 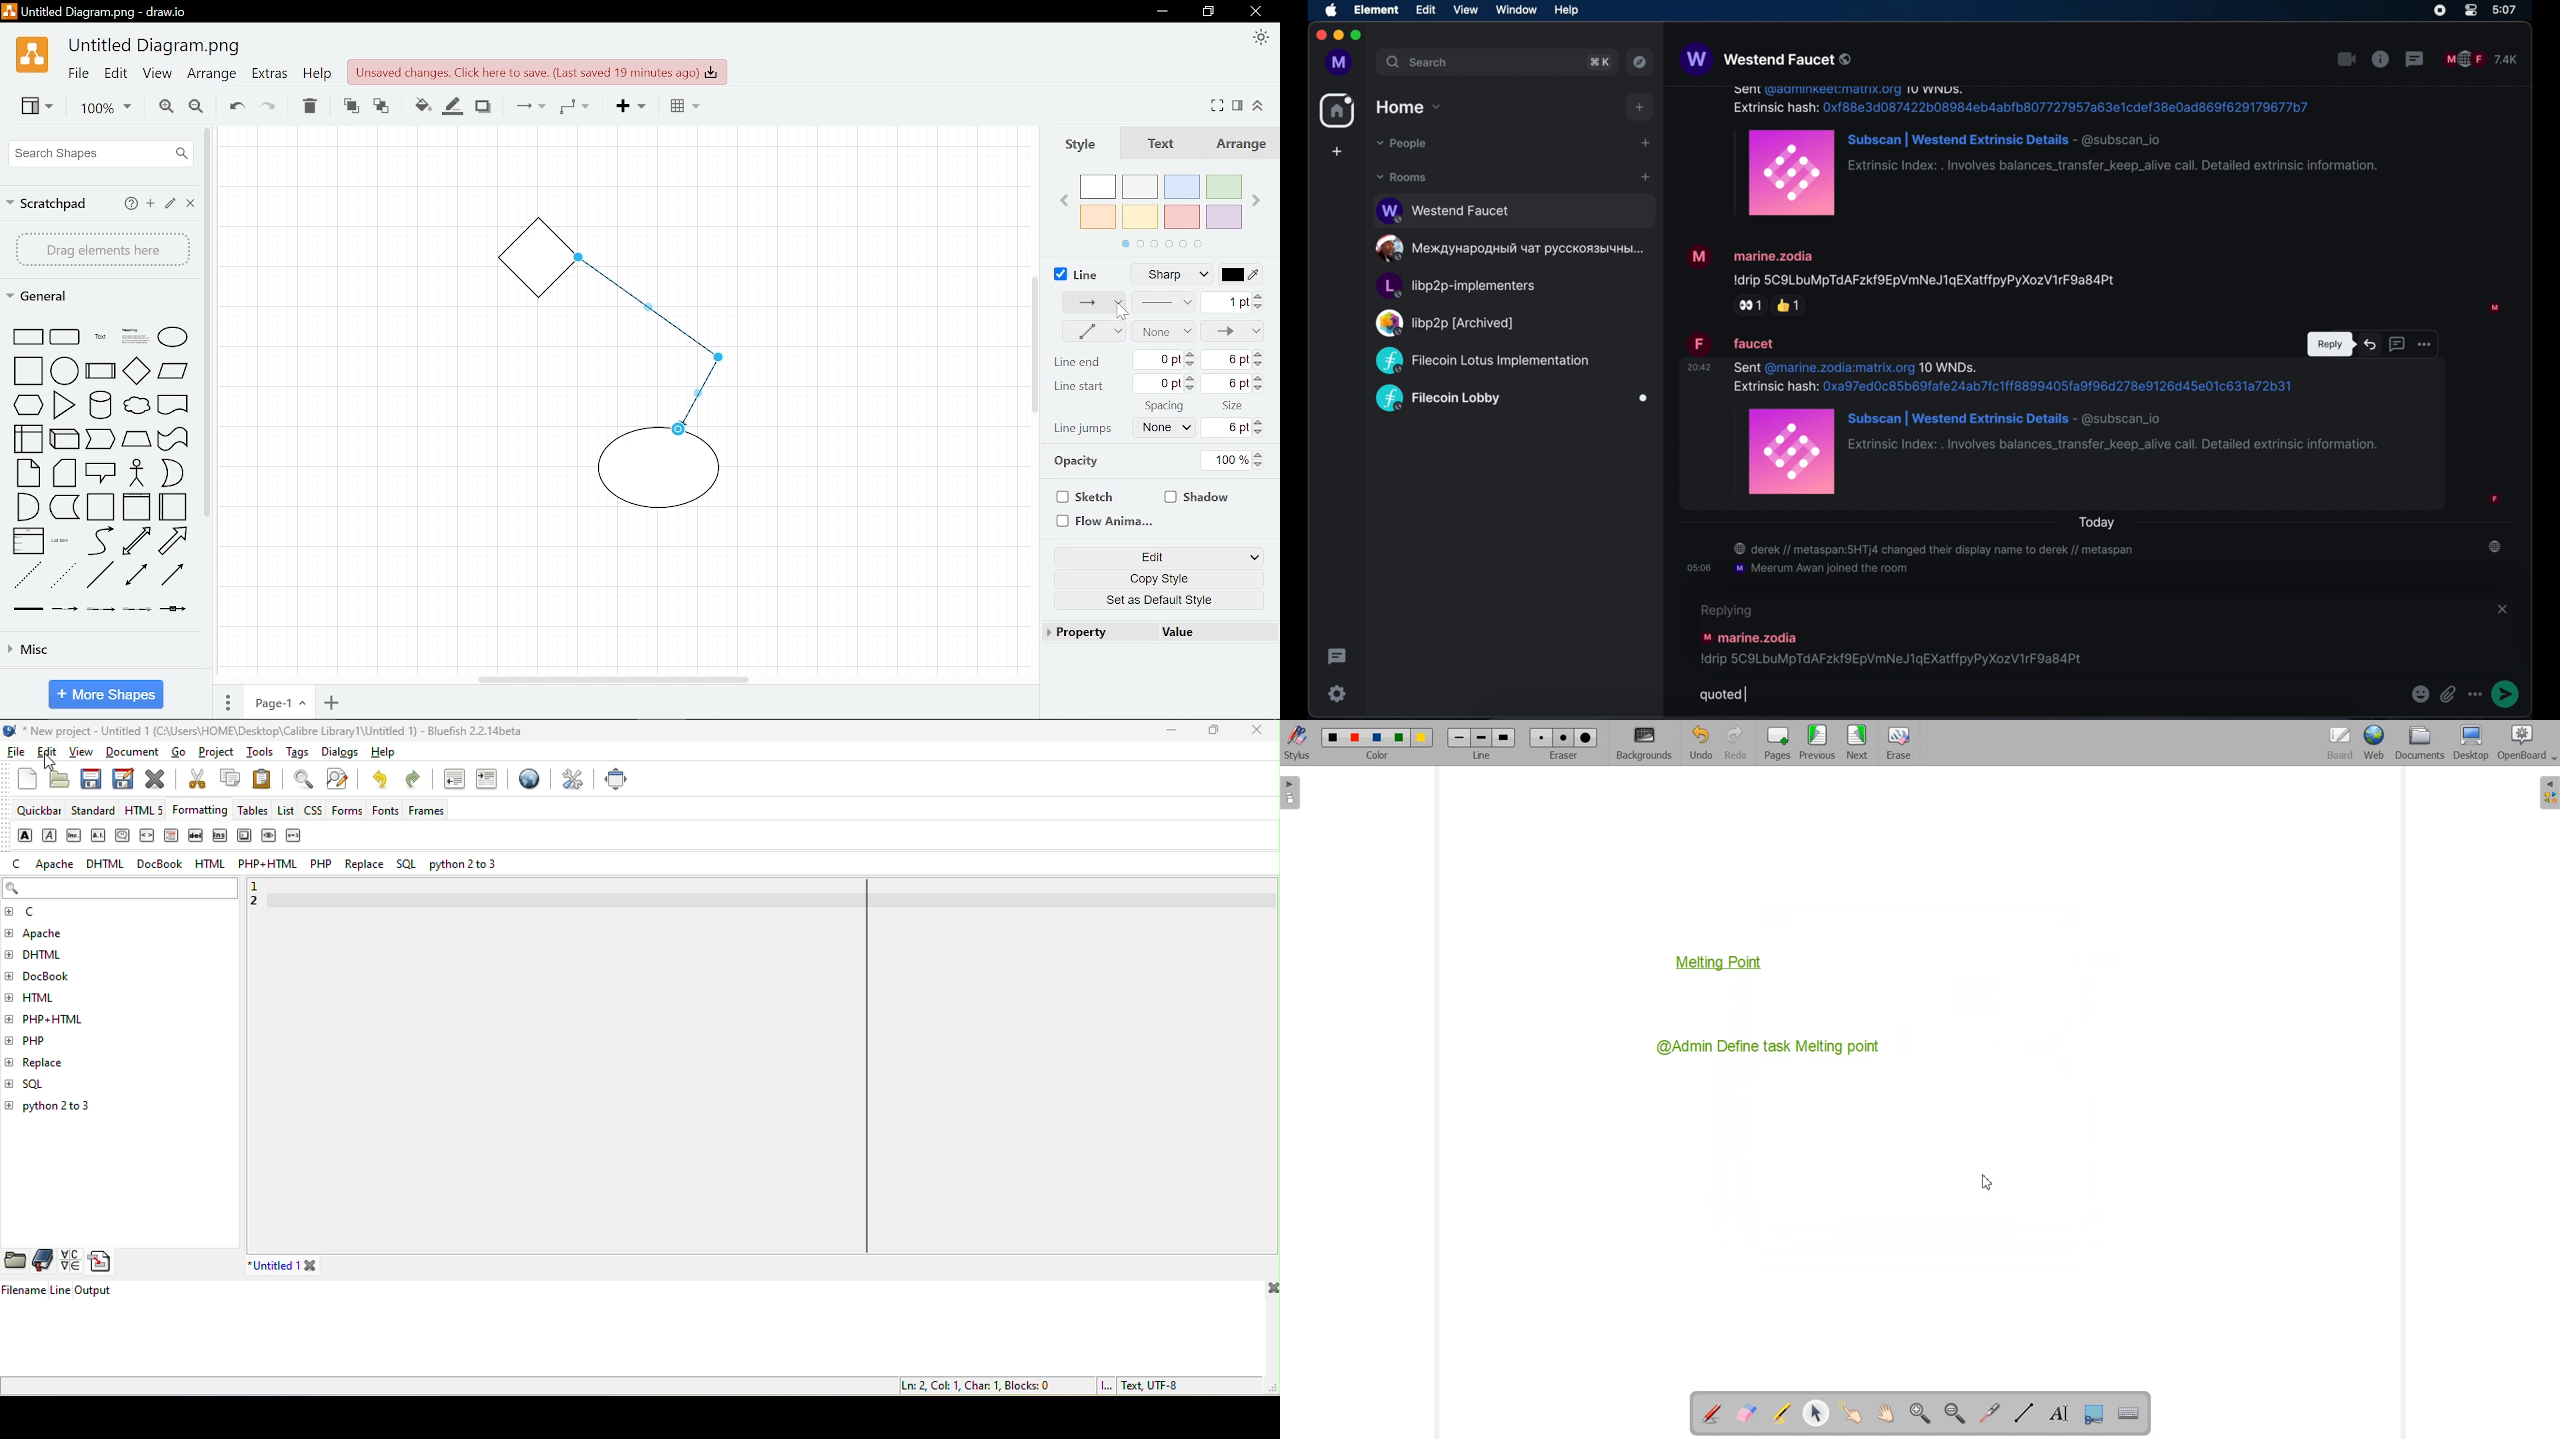 I want to click on size, so click(x=1235, y=404).